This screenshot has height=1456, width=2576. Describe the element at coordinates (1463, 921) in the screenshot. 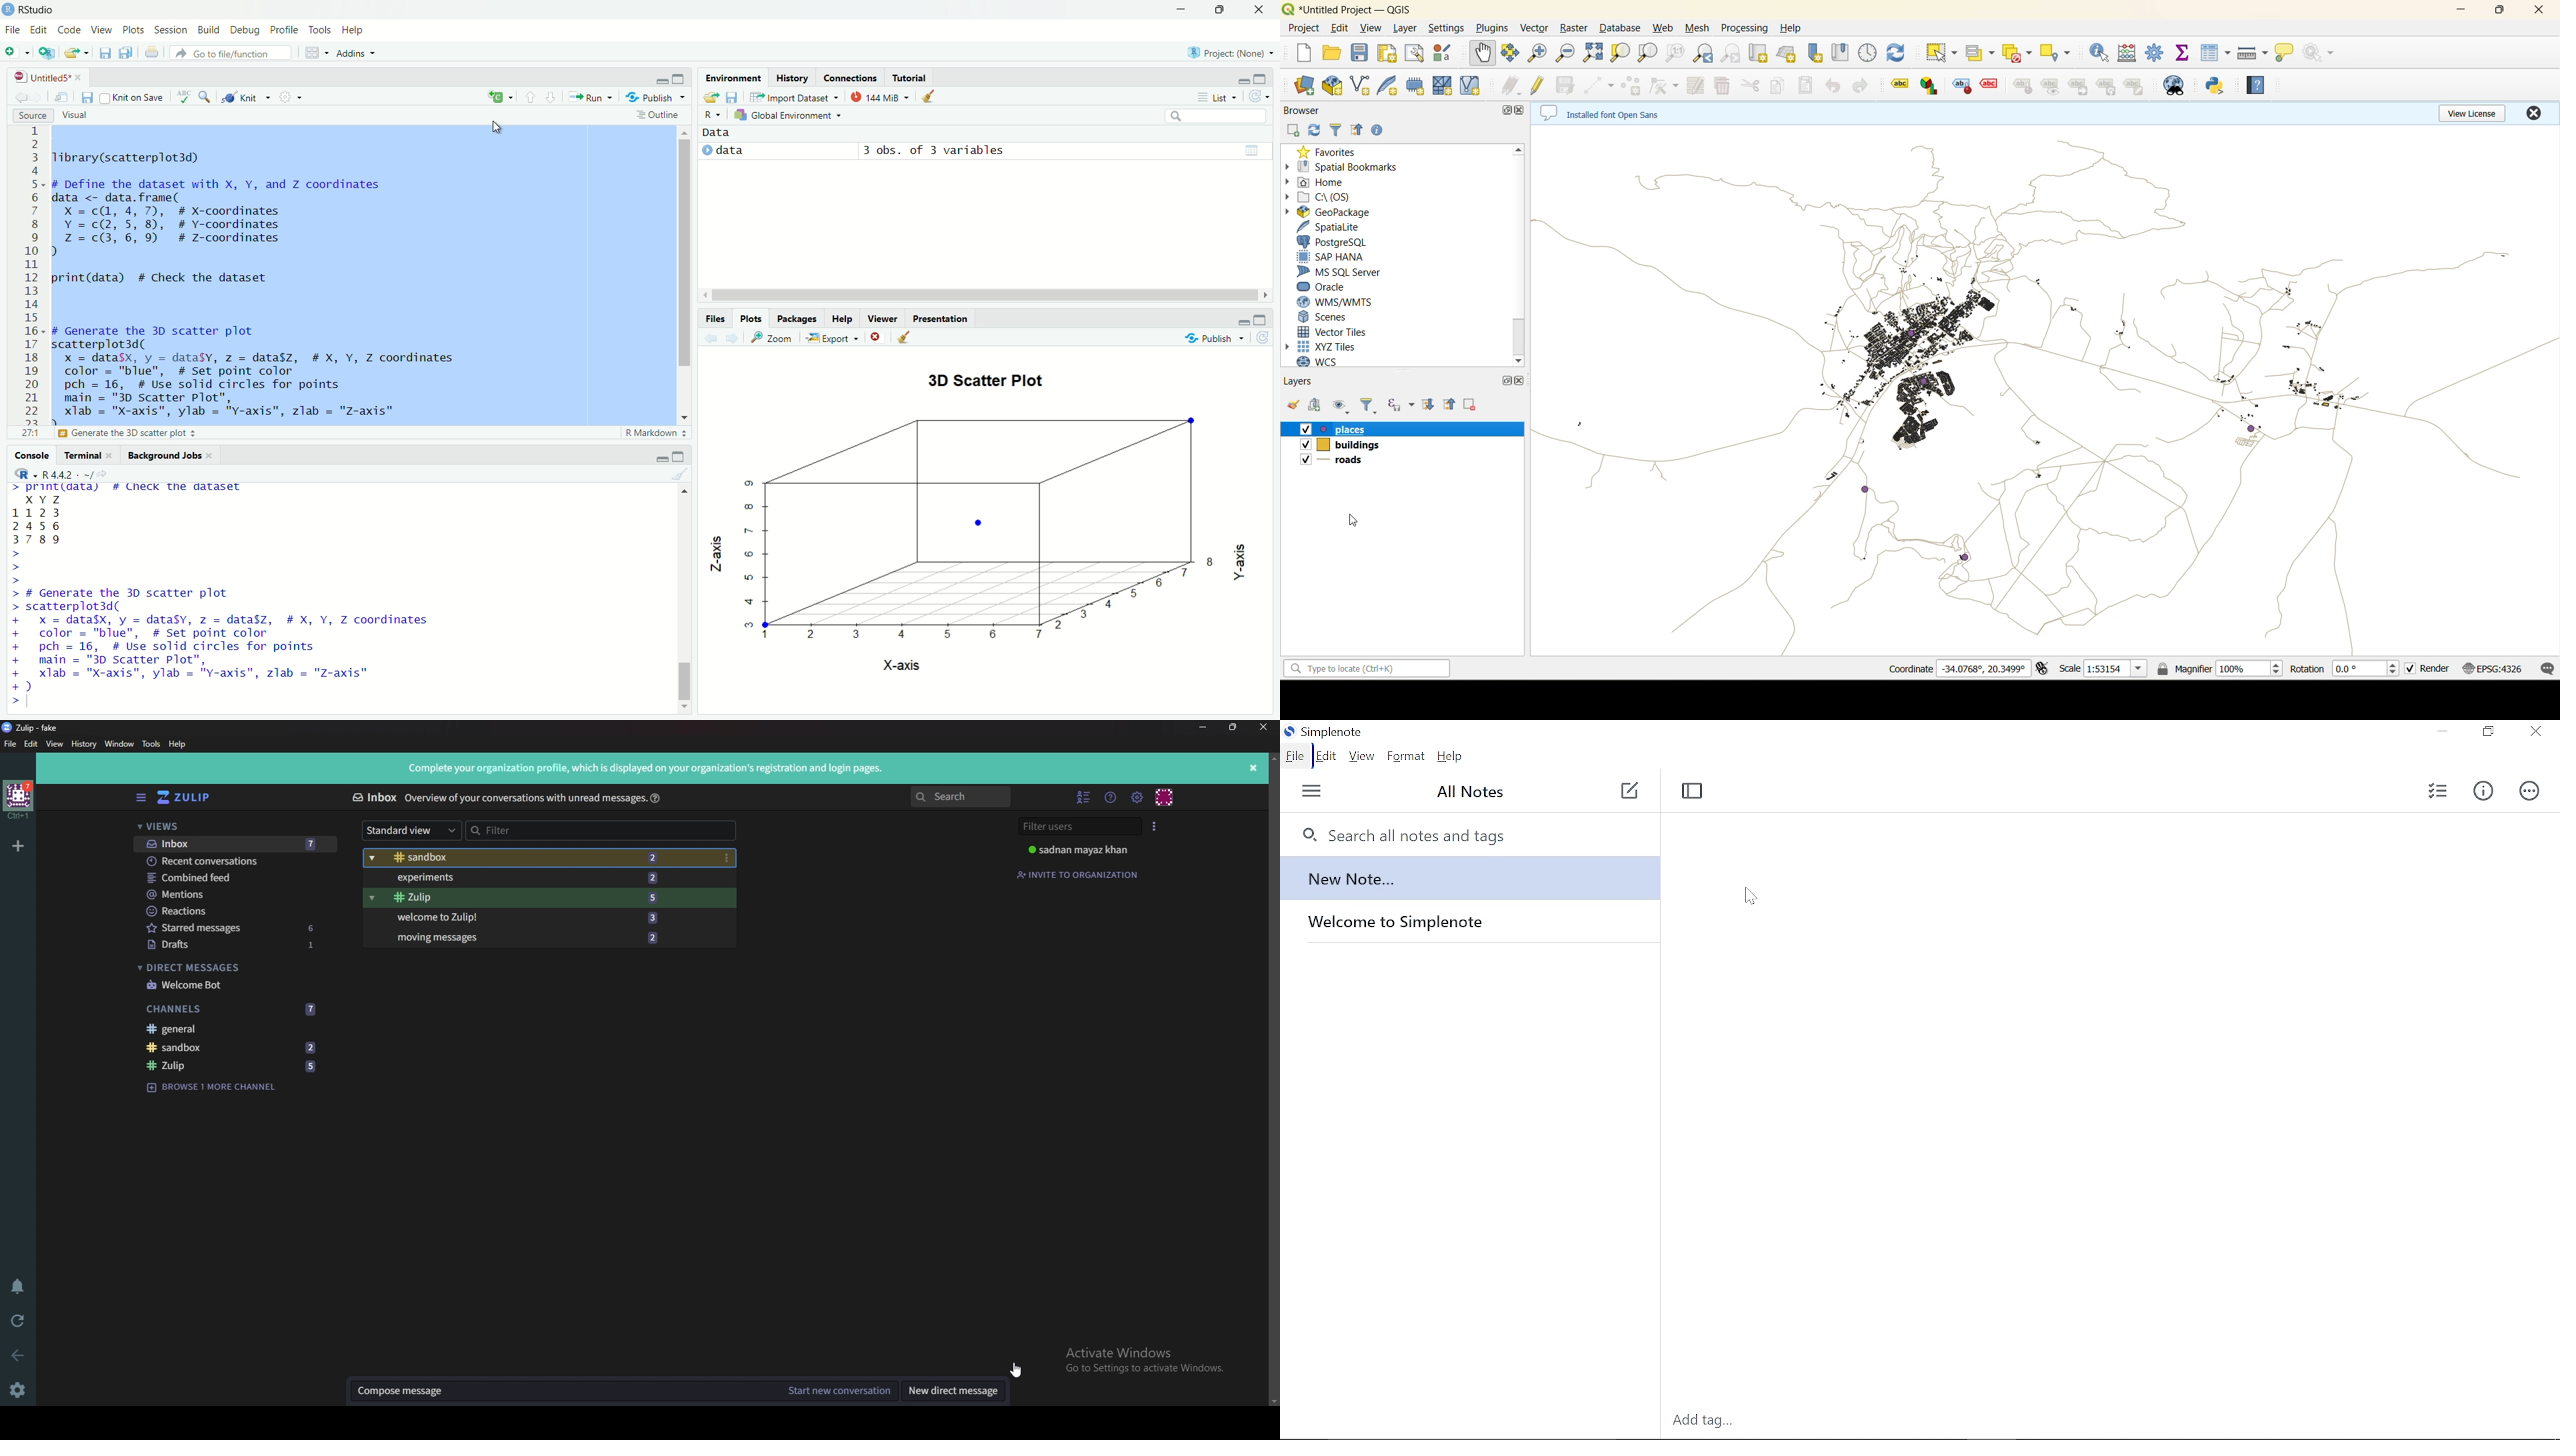

I see `Note titled "Welcome to Simplenote"` at that location.